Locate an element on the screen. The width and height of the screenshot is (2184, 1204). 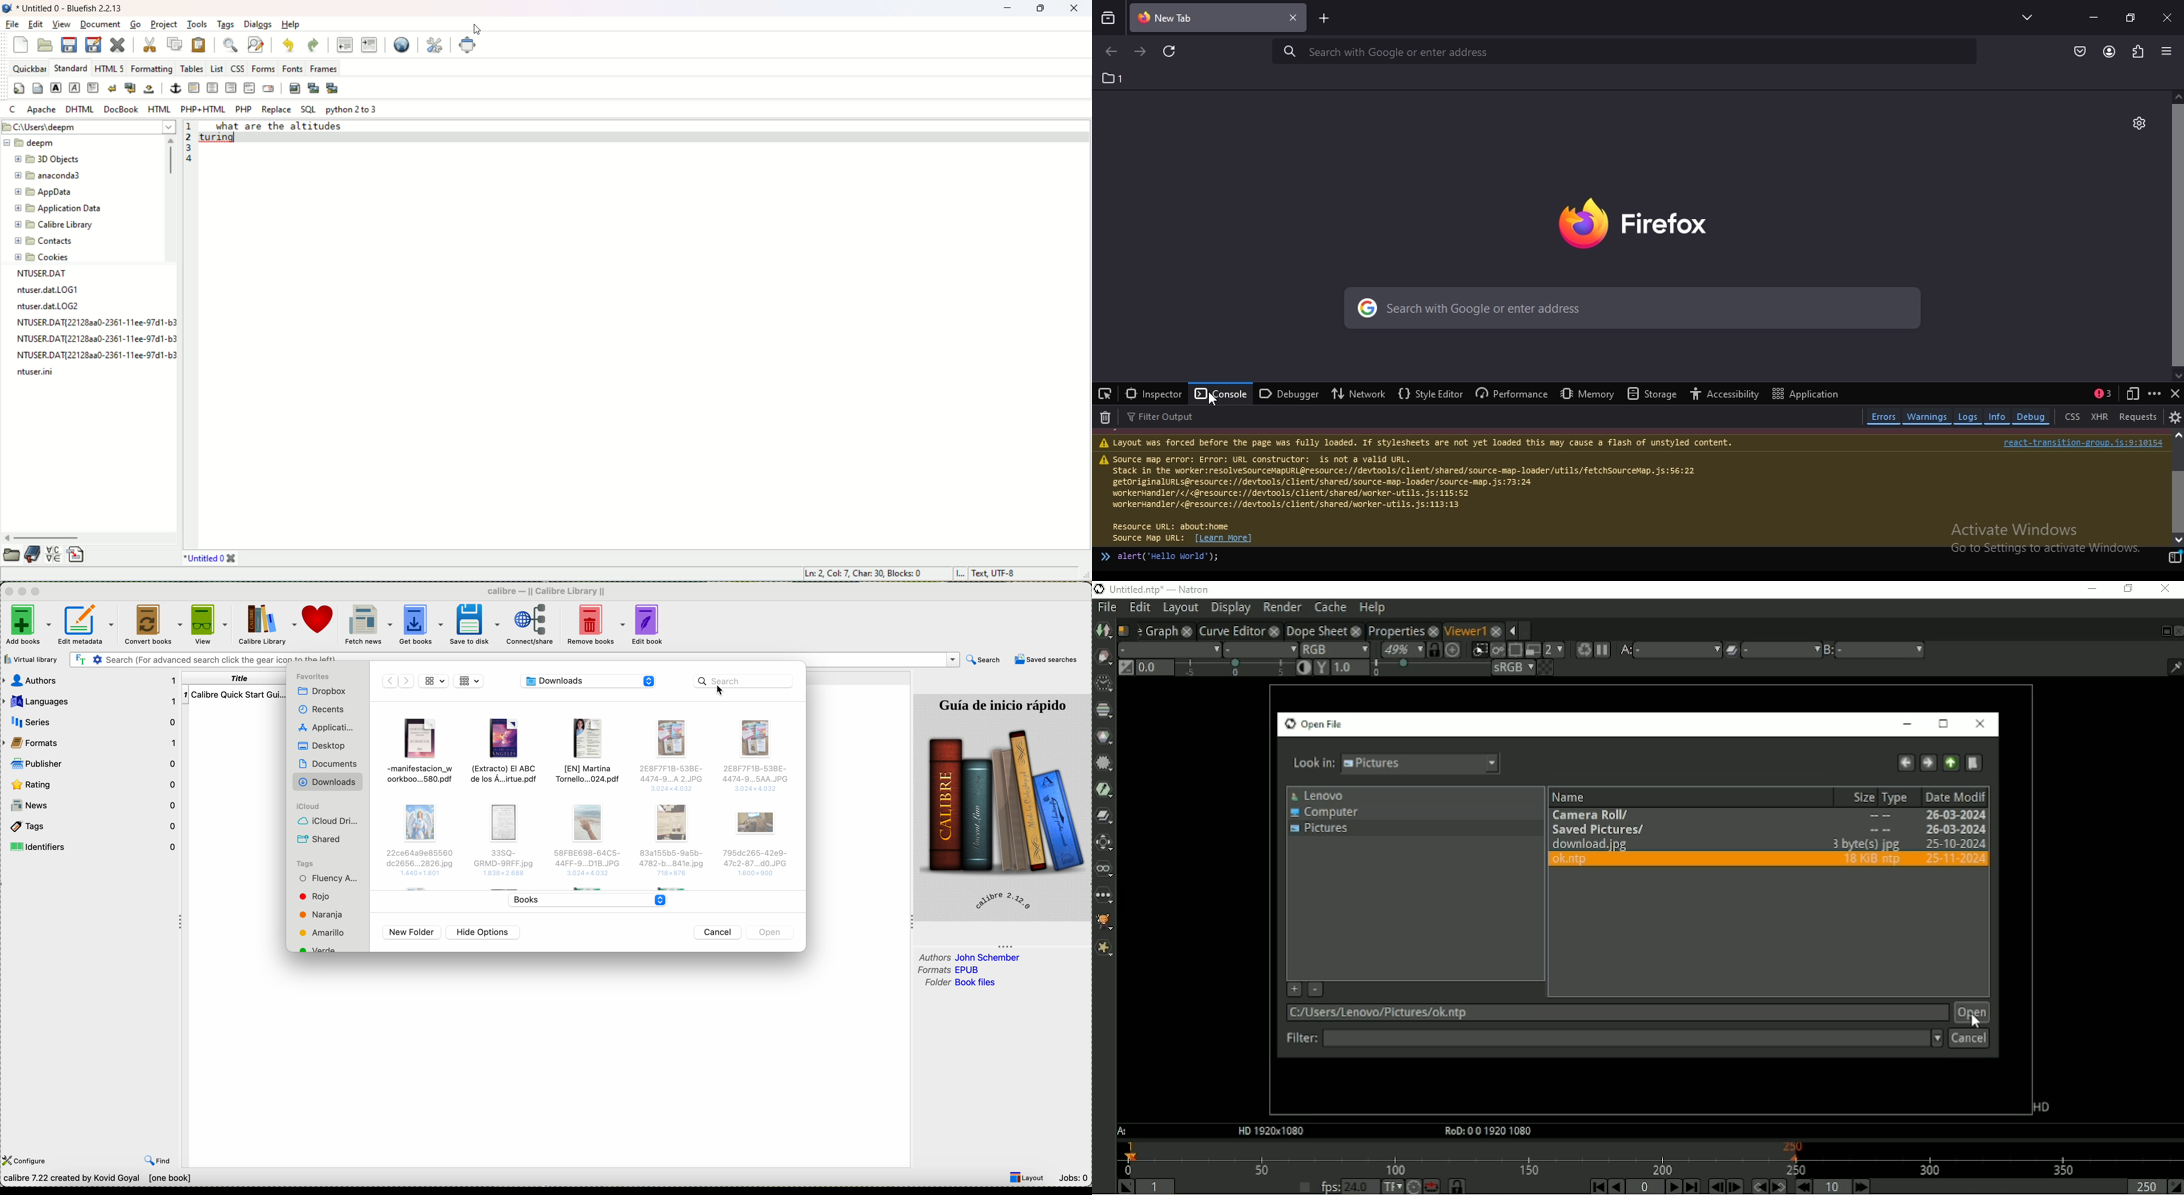
donate is located at coordinates (321, 625).